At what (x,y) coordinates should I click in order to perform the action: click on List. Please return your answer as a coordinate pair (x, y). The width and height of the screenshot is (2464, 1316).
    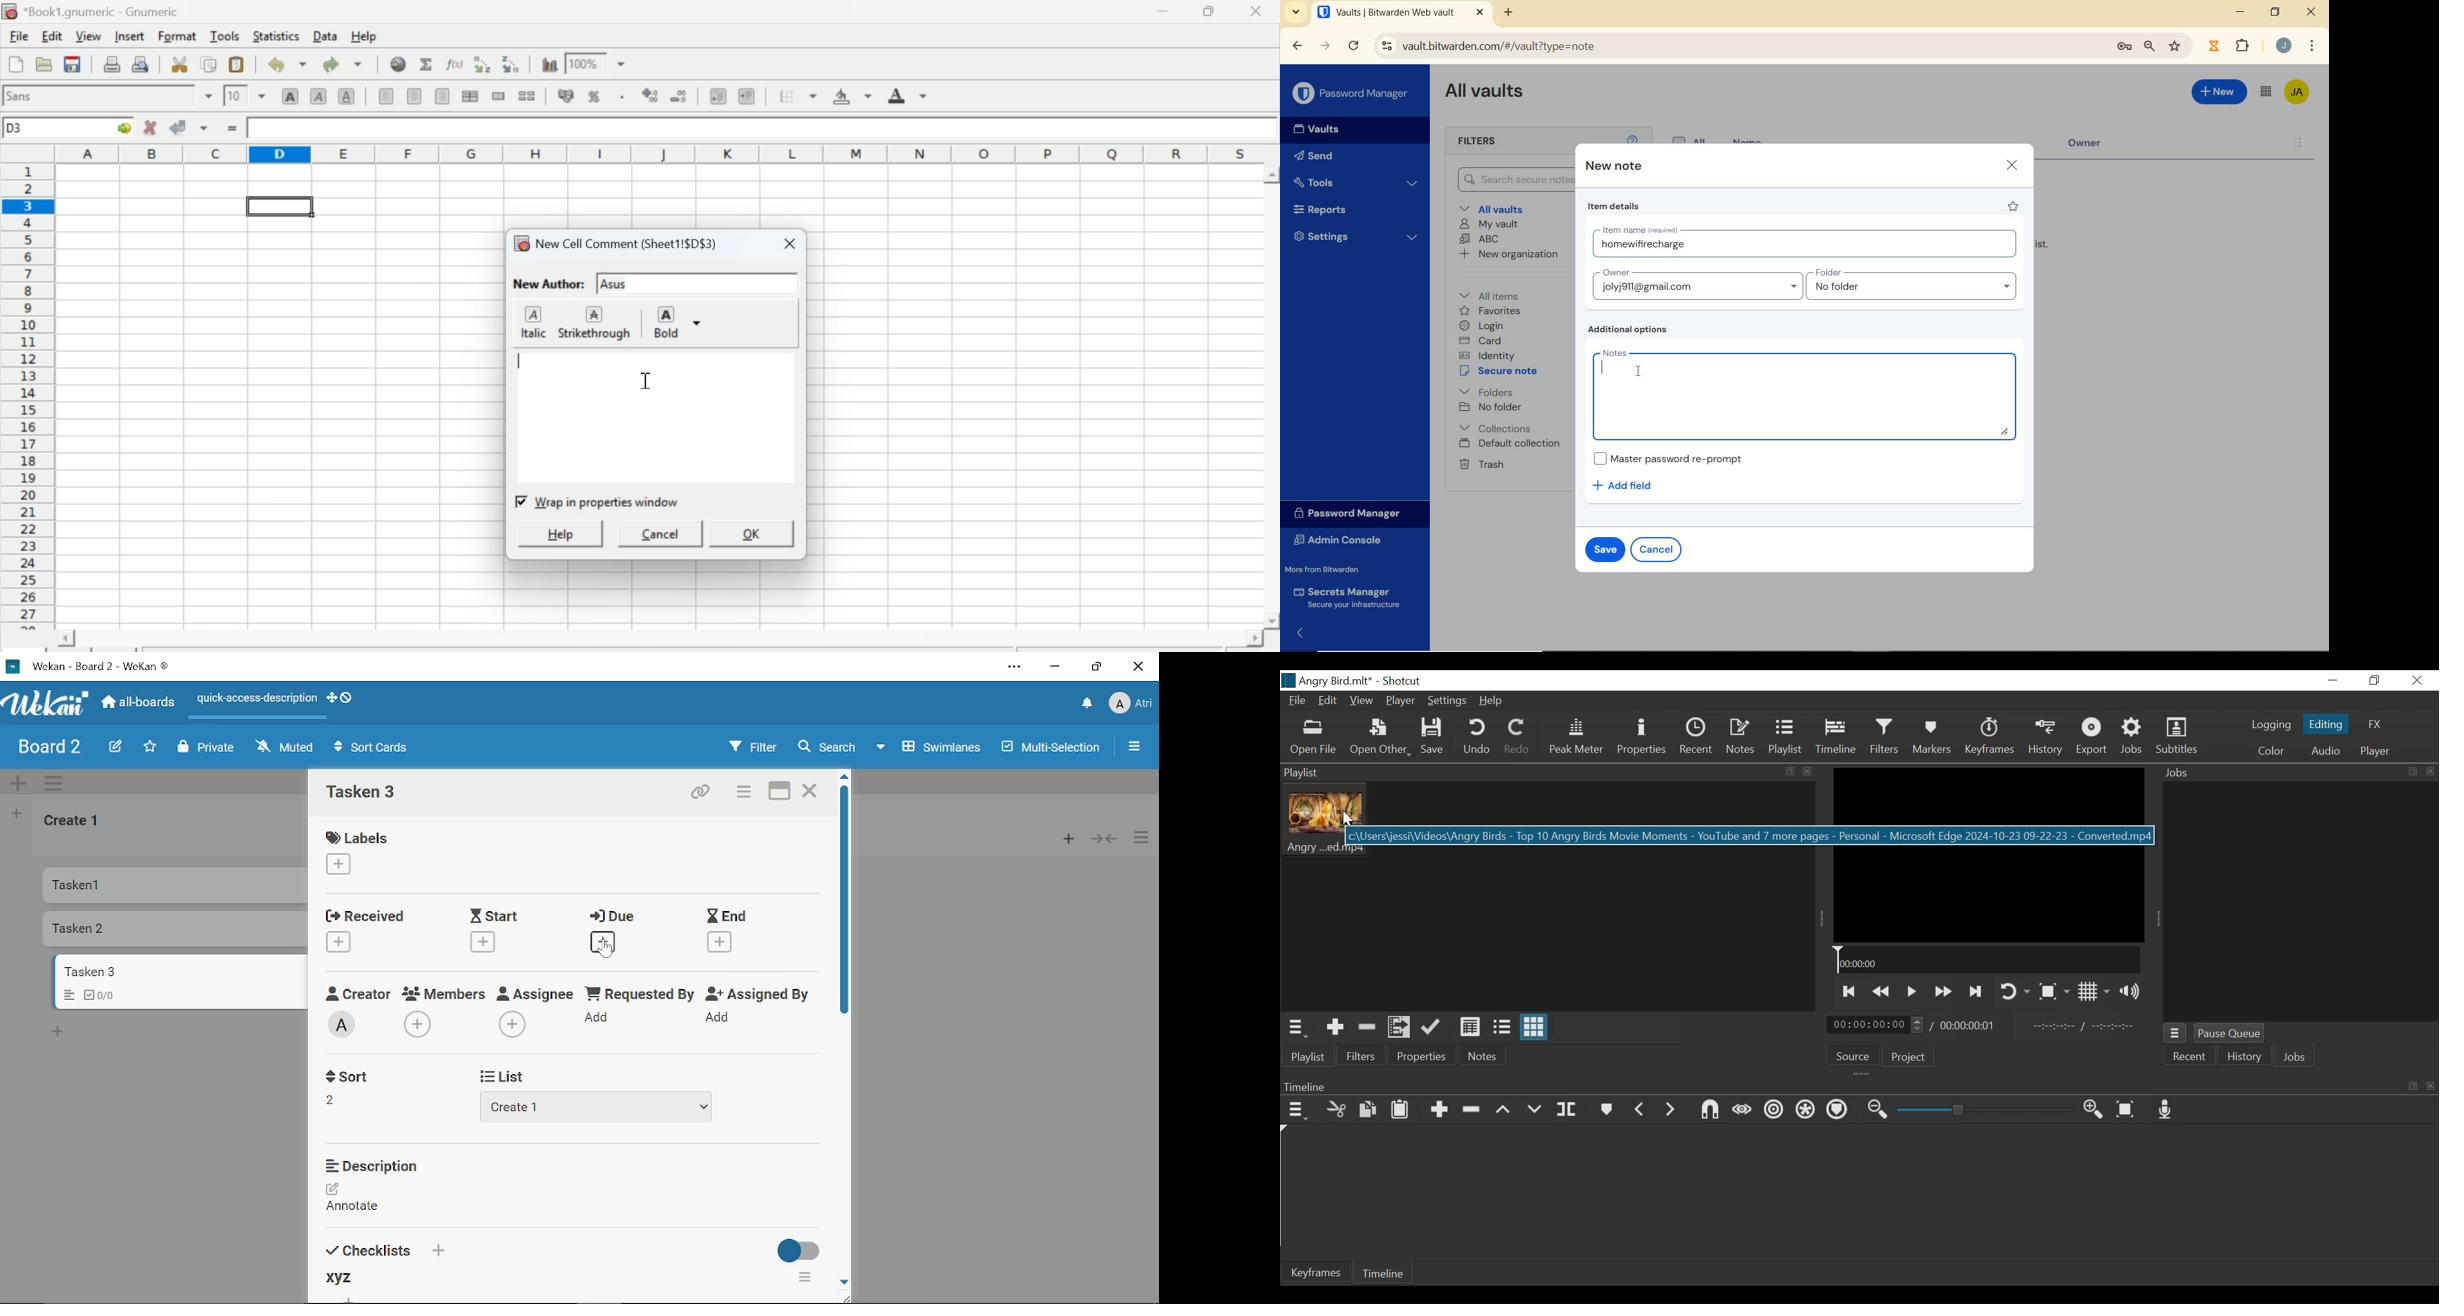
    Looking at the image, I should click on (507, 1076).